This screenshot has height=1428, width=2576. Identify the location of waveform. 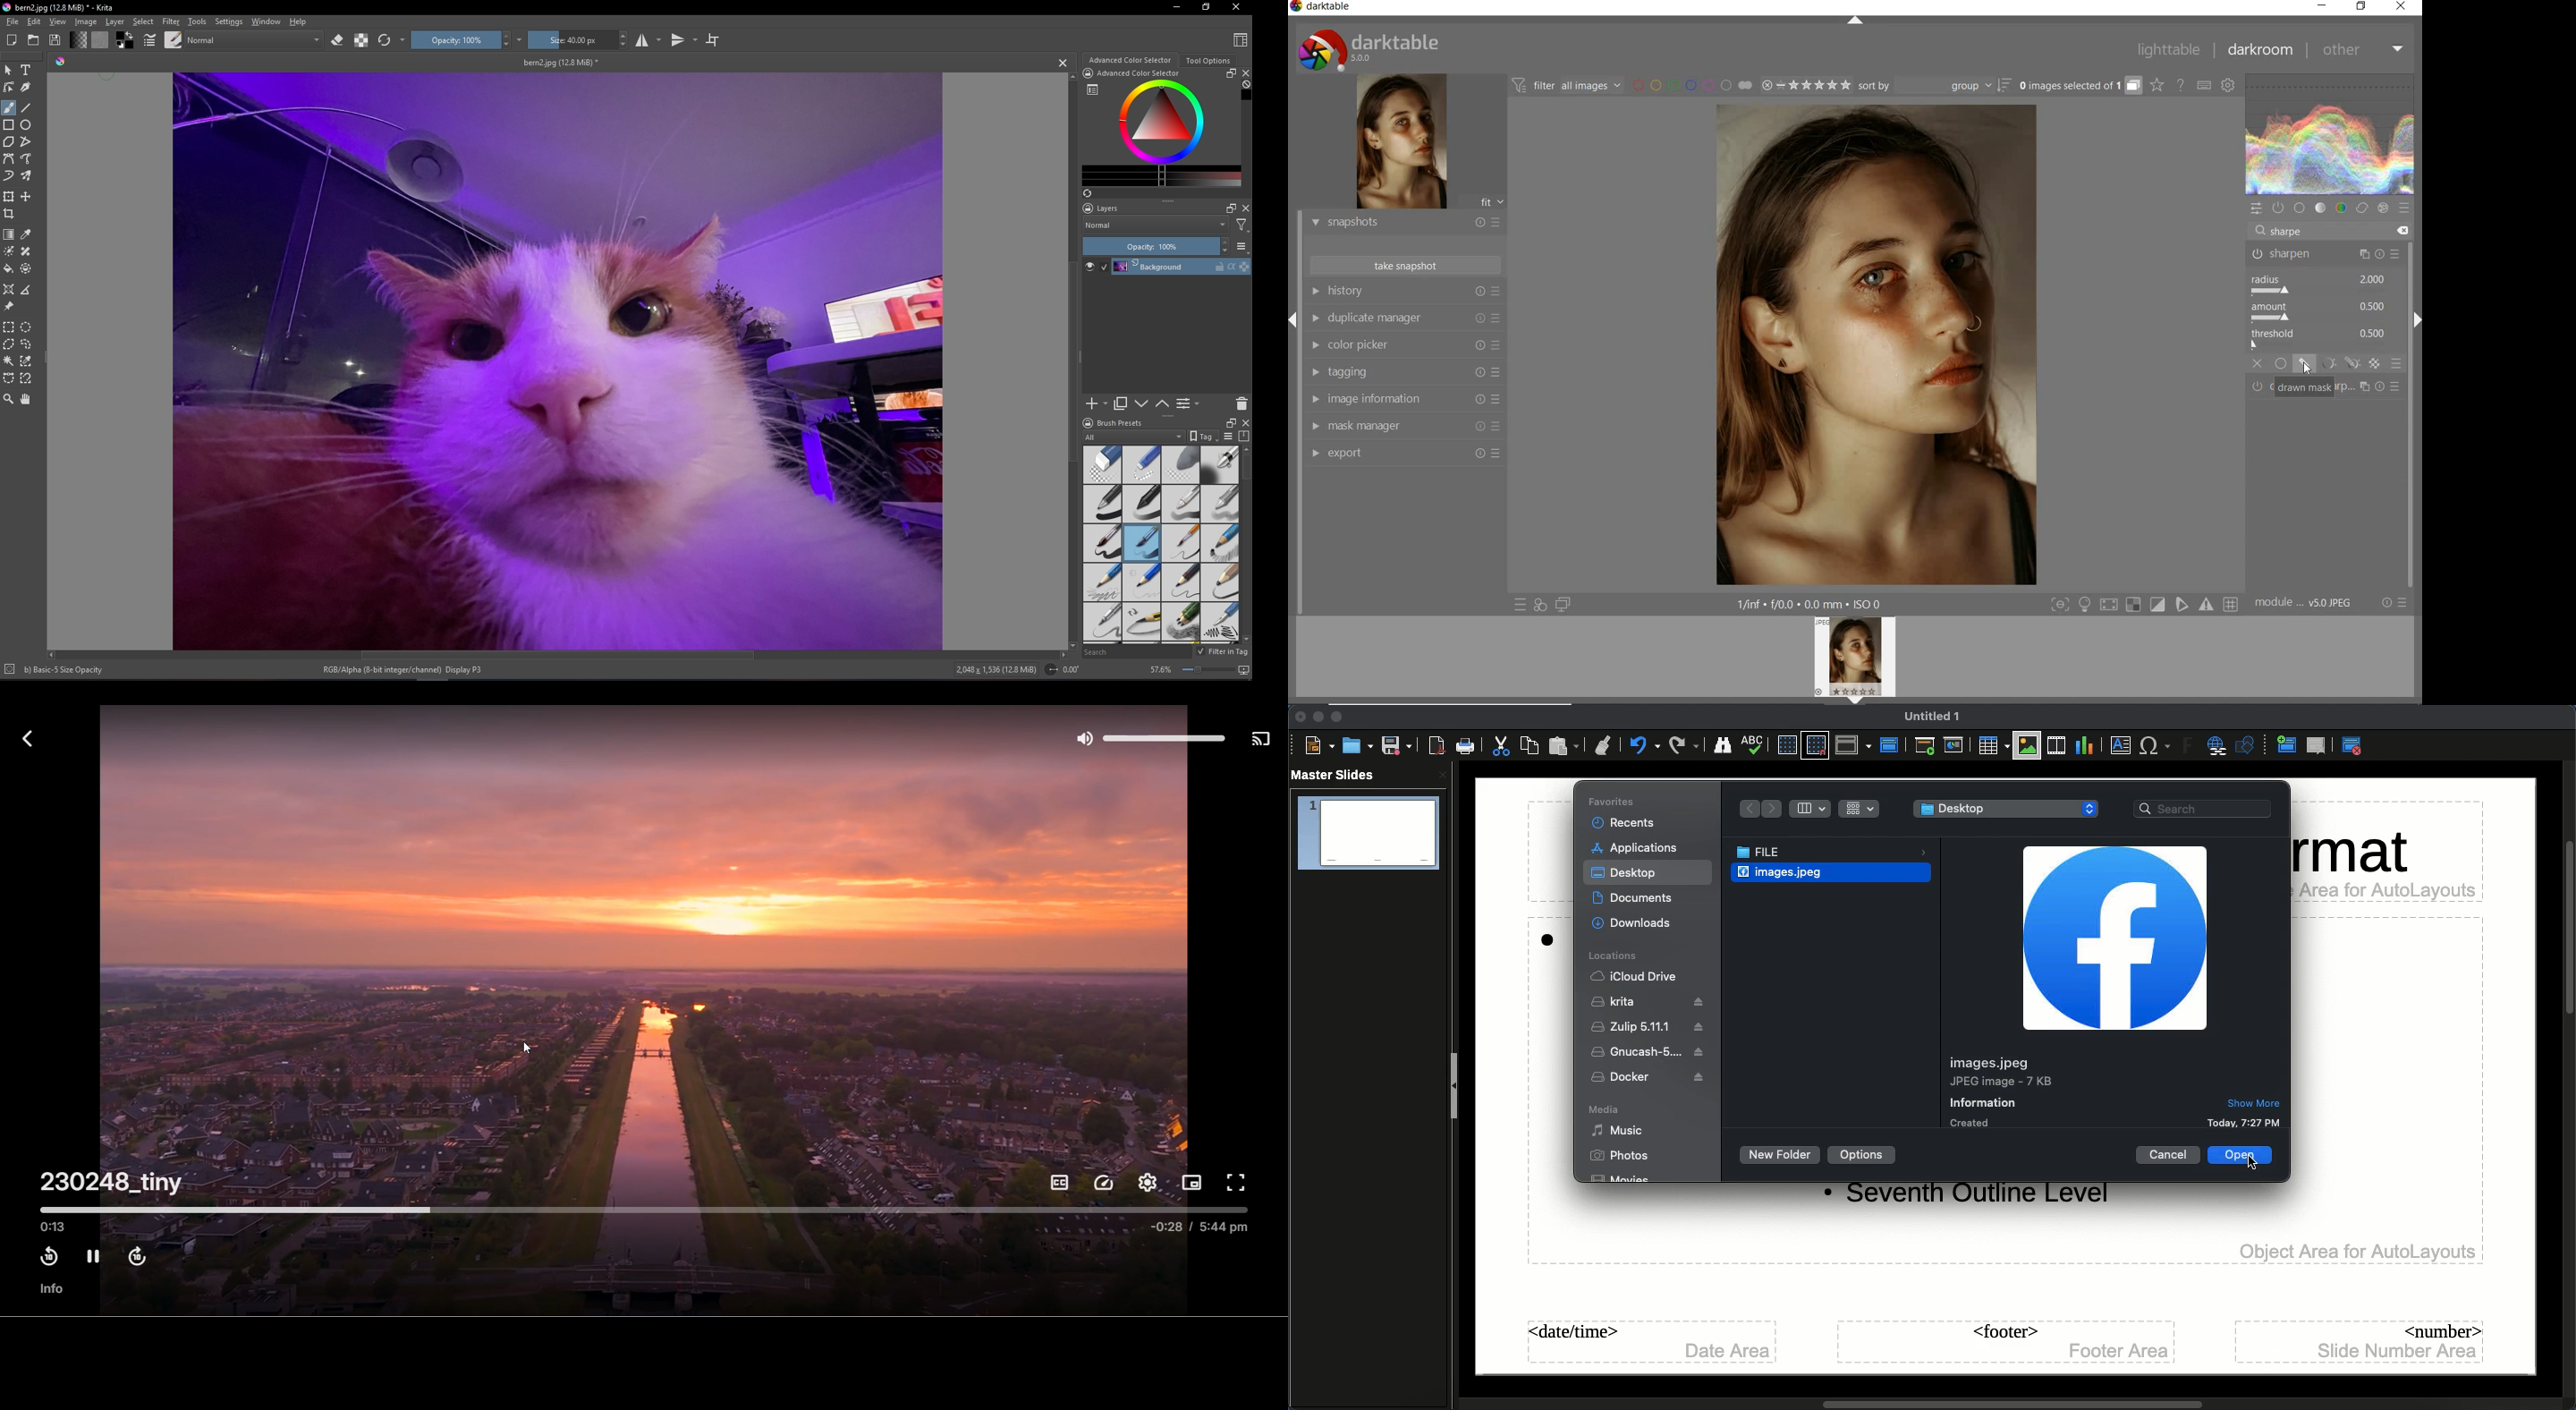
(2330, 134).